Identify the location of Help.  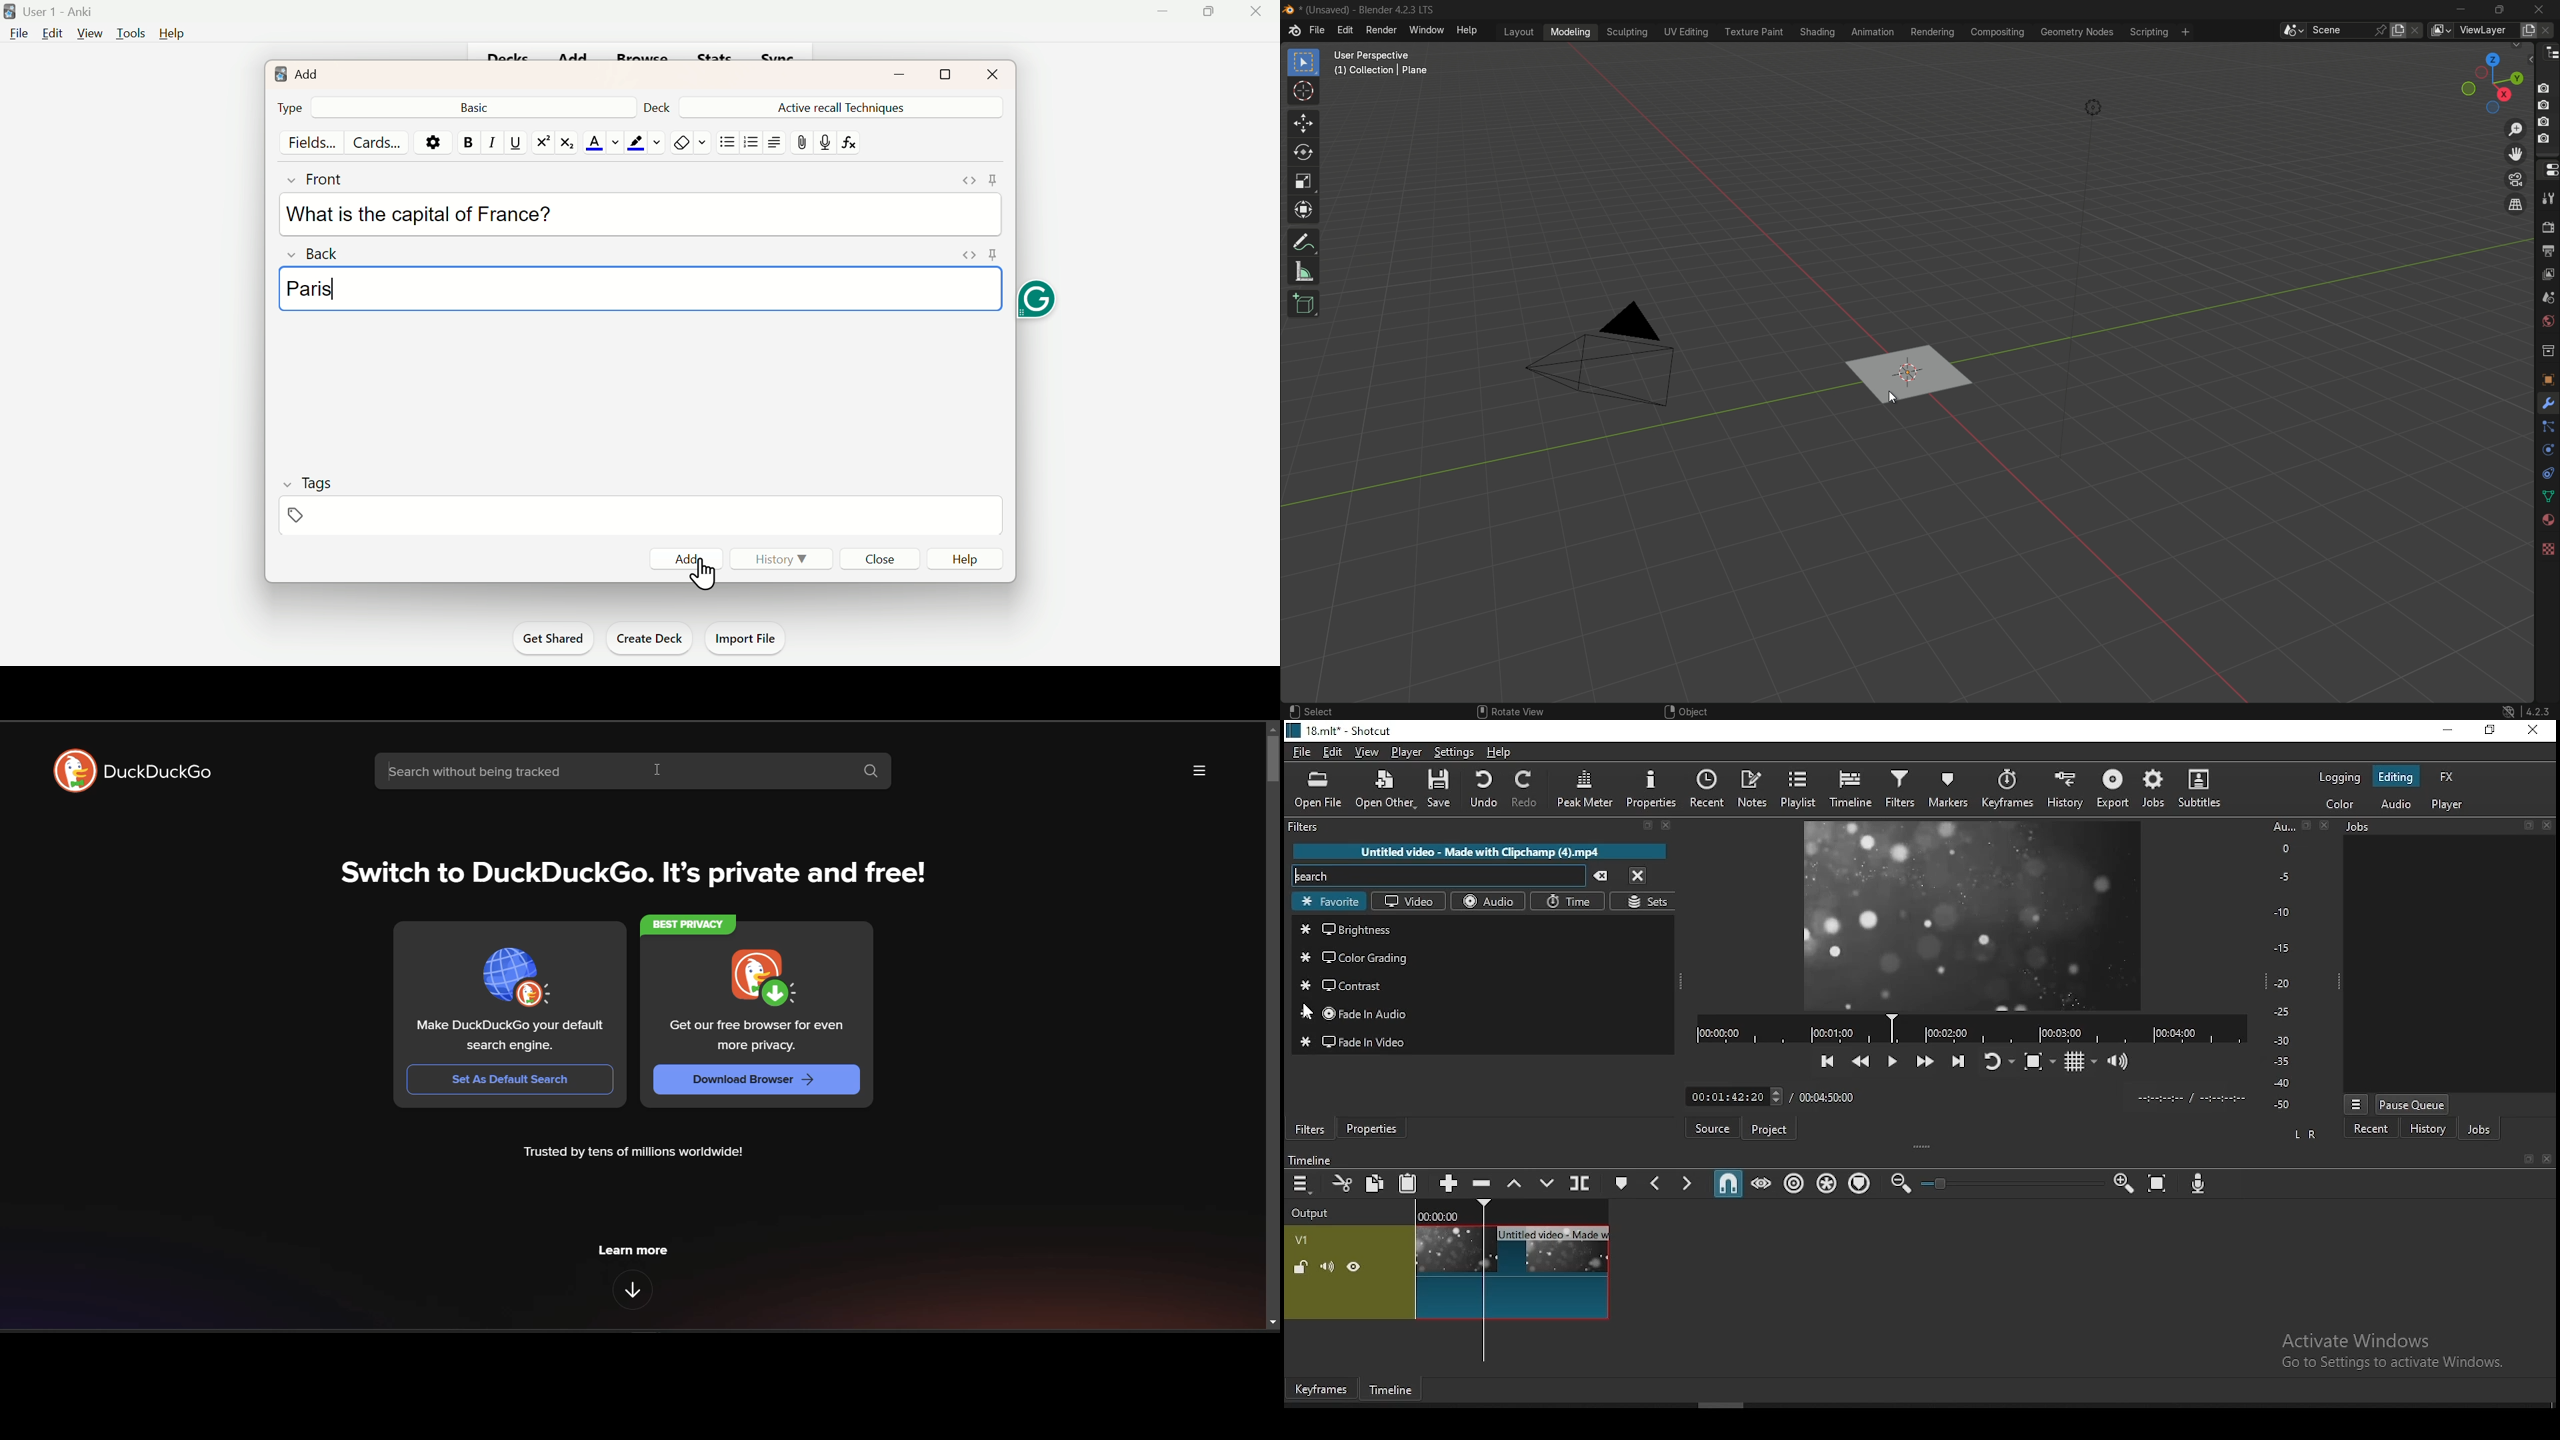
(173, 35).